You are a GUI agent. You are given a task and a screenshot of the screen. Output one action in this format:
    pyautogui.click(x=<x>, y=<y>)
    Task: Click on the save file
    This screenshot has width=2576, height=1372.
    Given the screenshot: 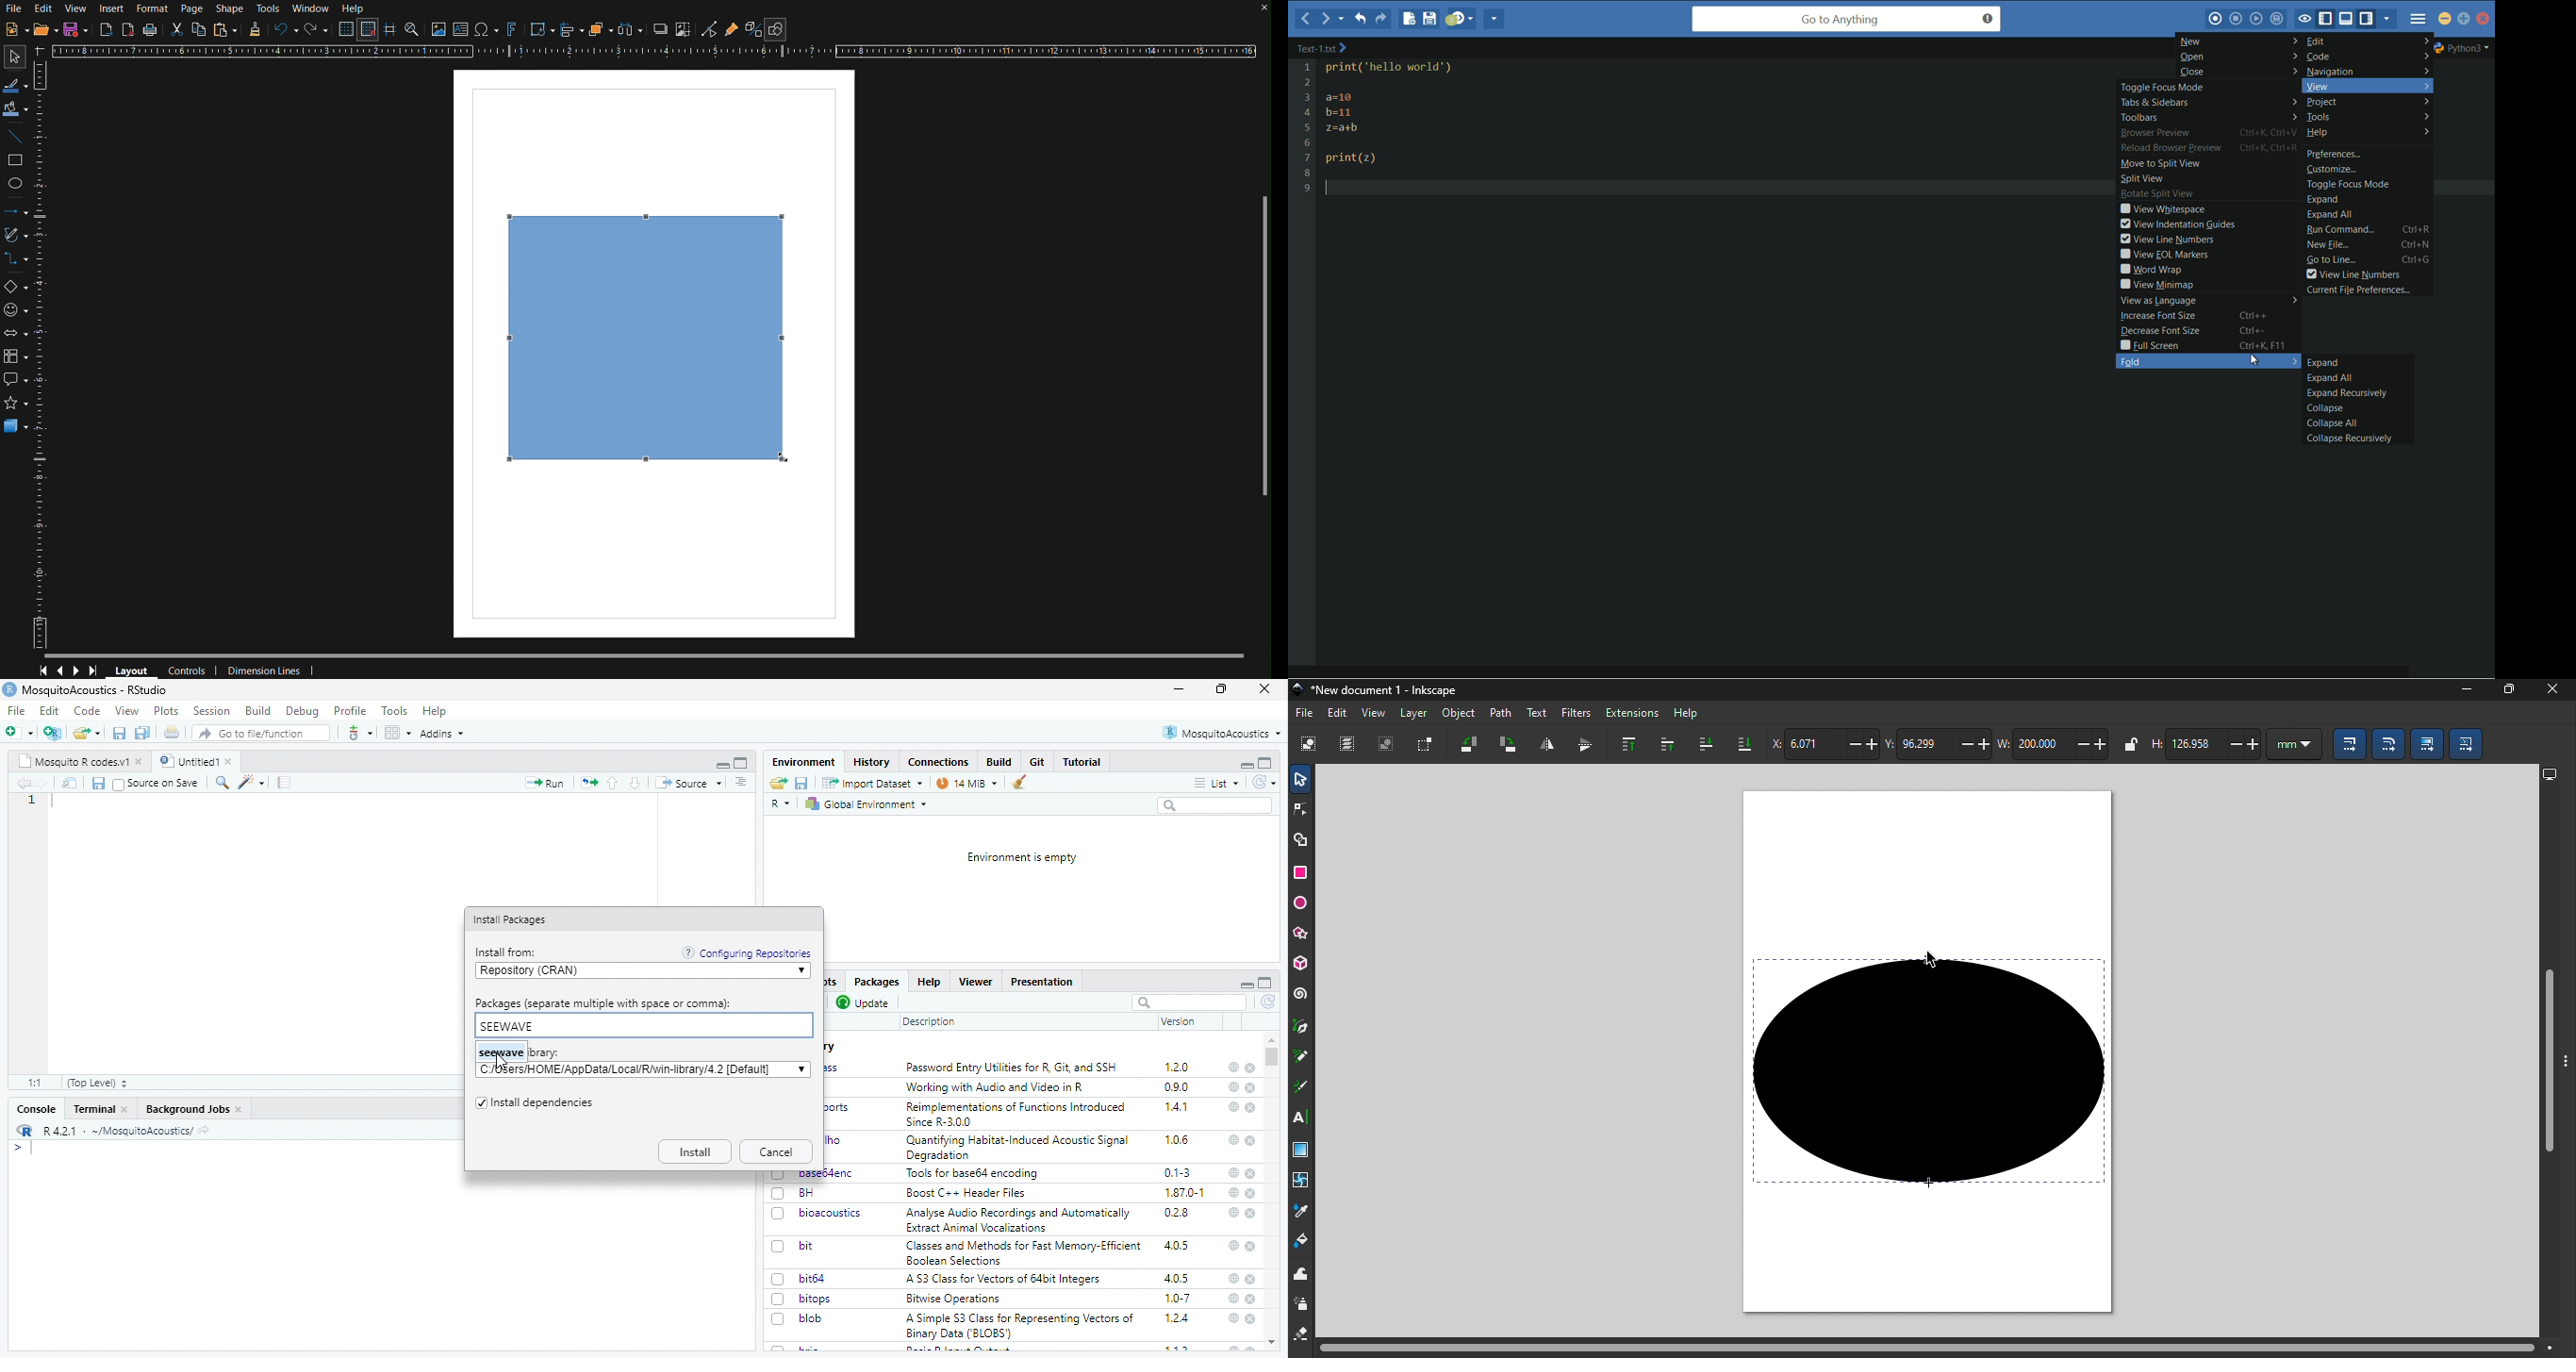 What is the action you would take?
    pyautogui.click(x=1429, y=19)
    